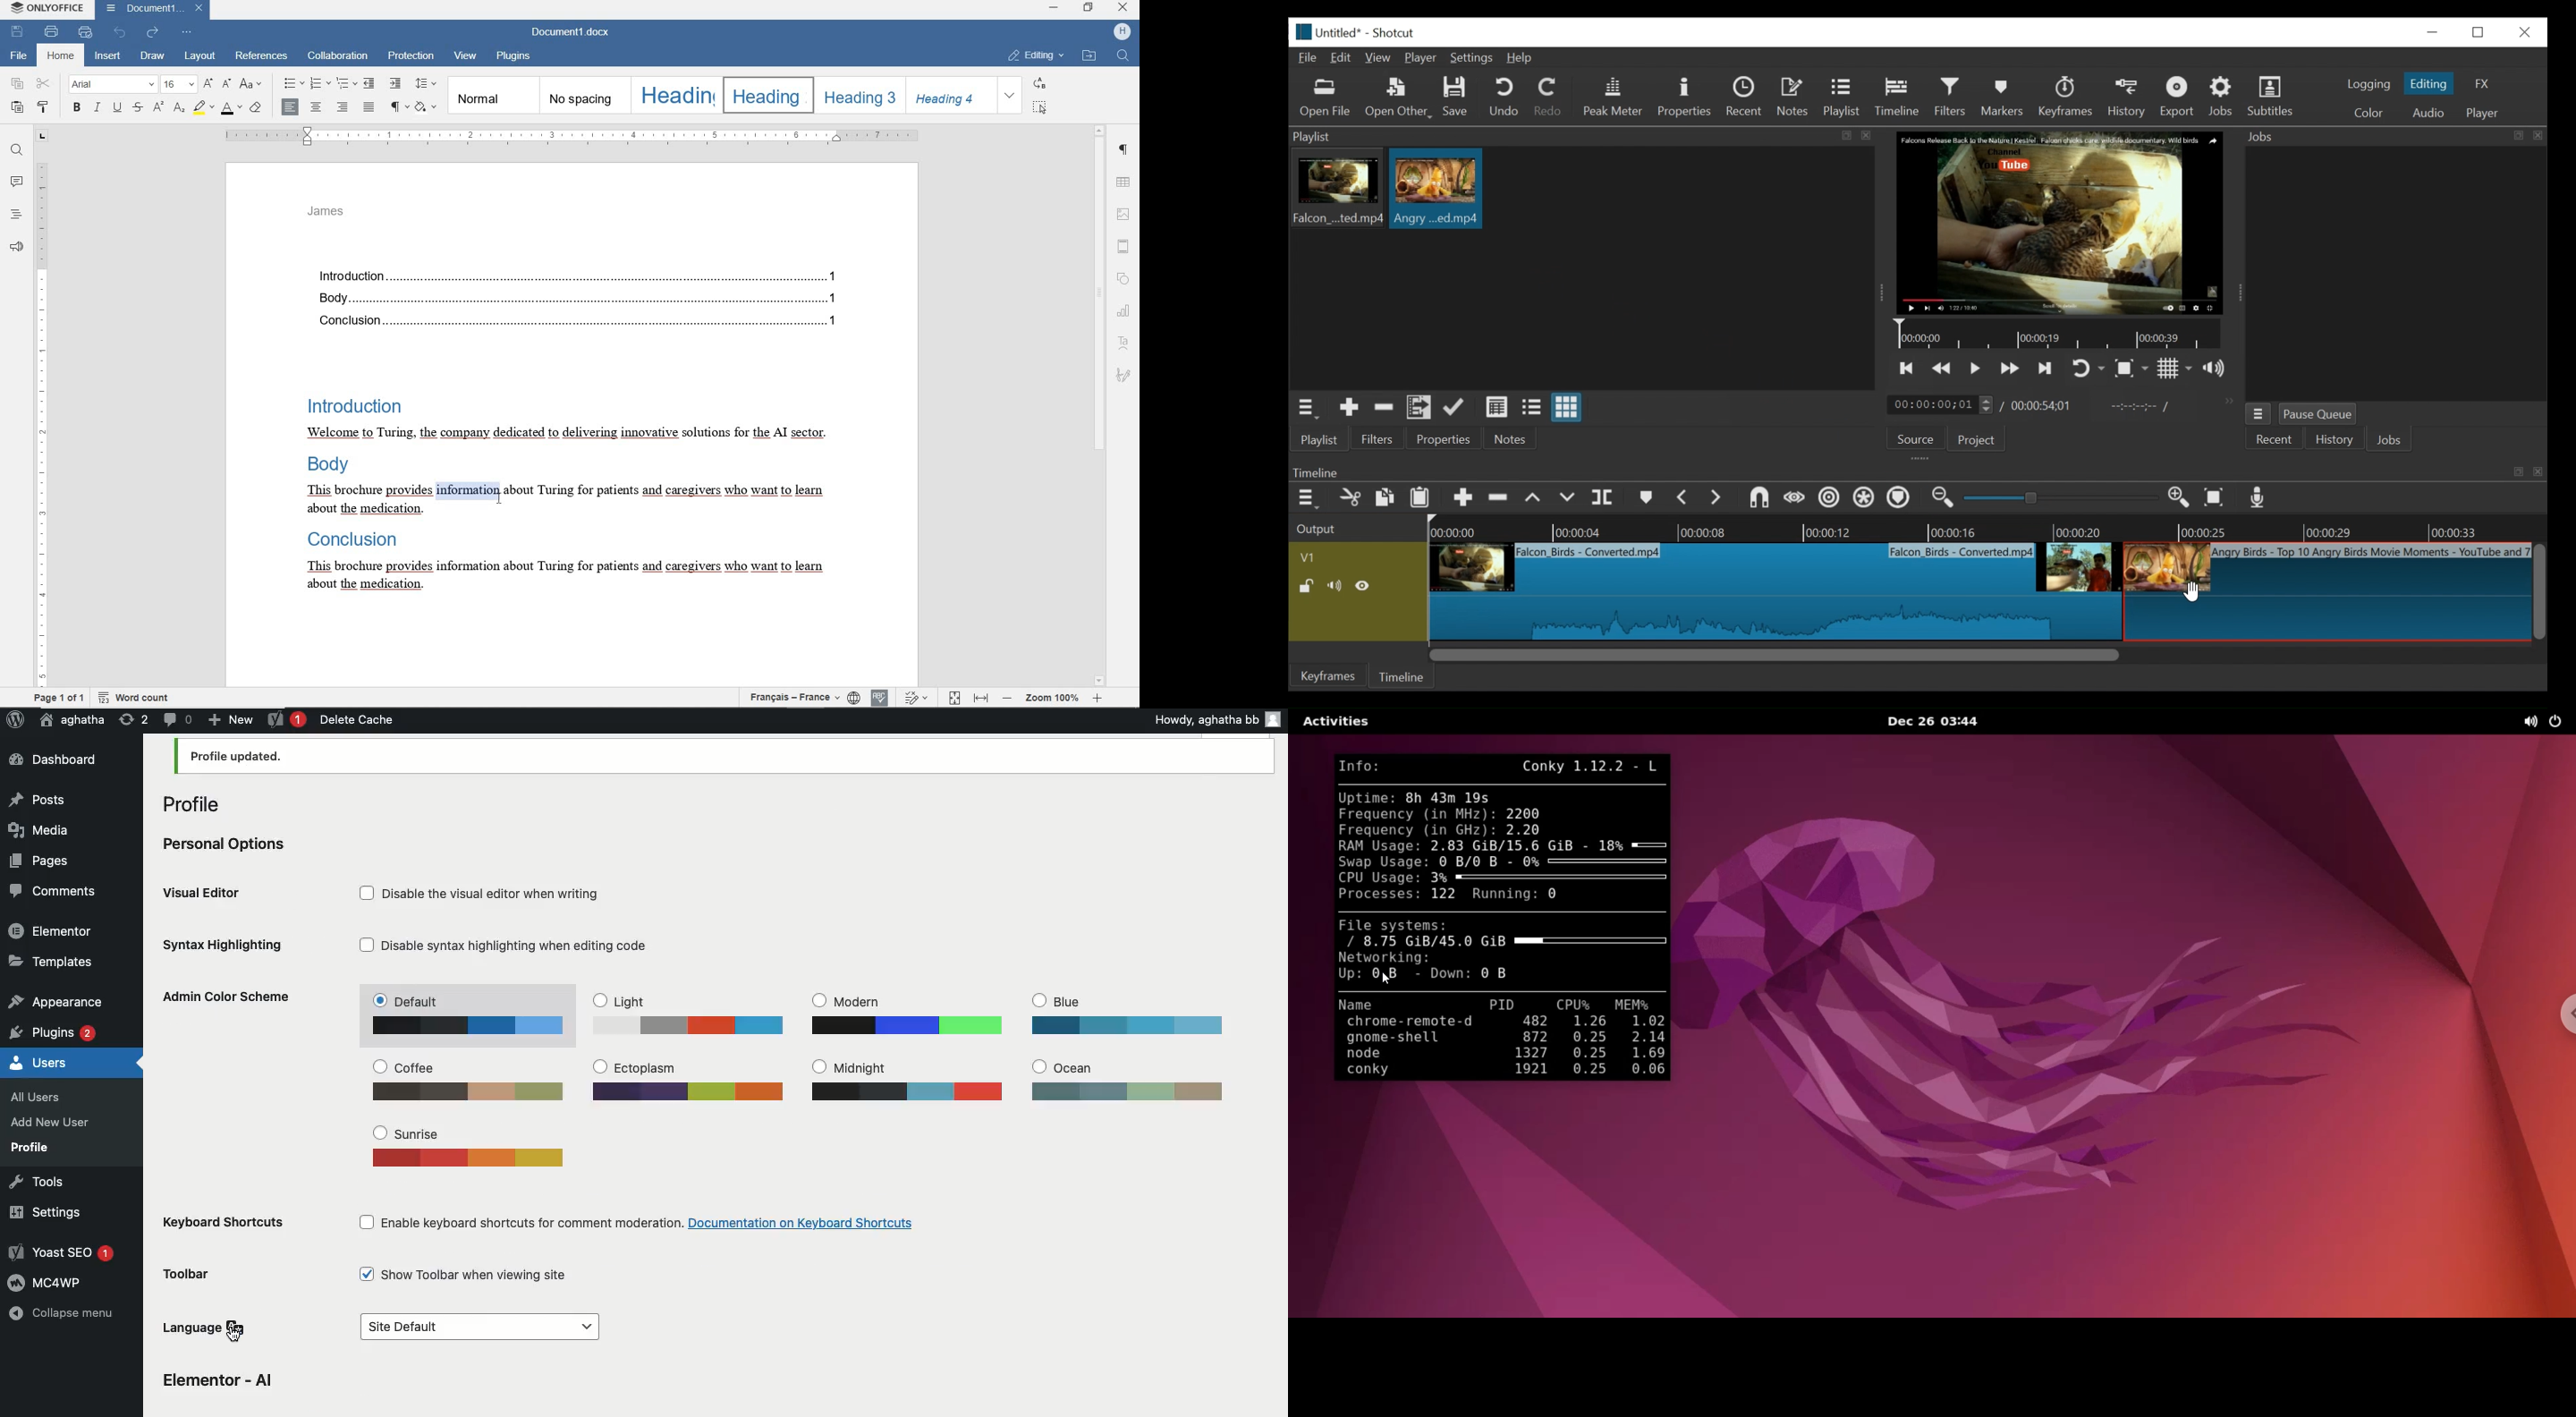  Describe the element at coordinates (114, 85) in the screenshot. I see `FONT` at that location.